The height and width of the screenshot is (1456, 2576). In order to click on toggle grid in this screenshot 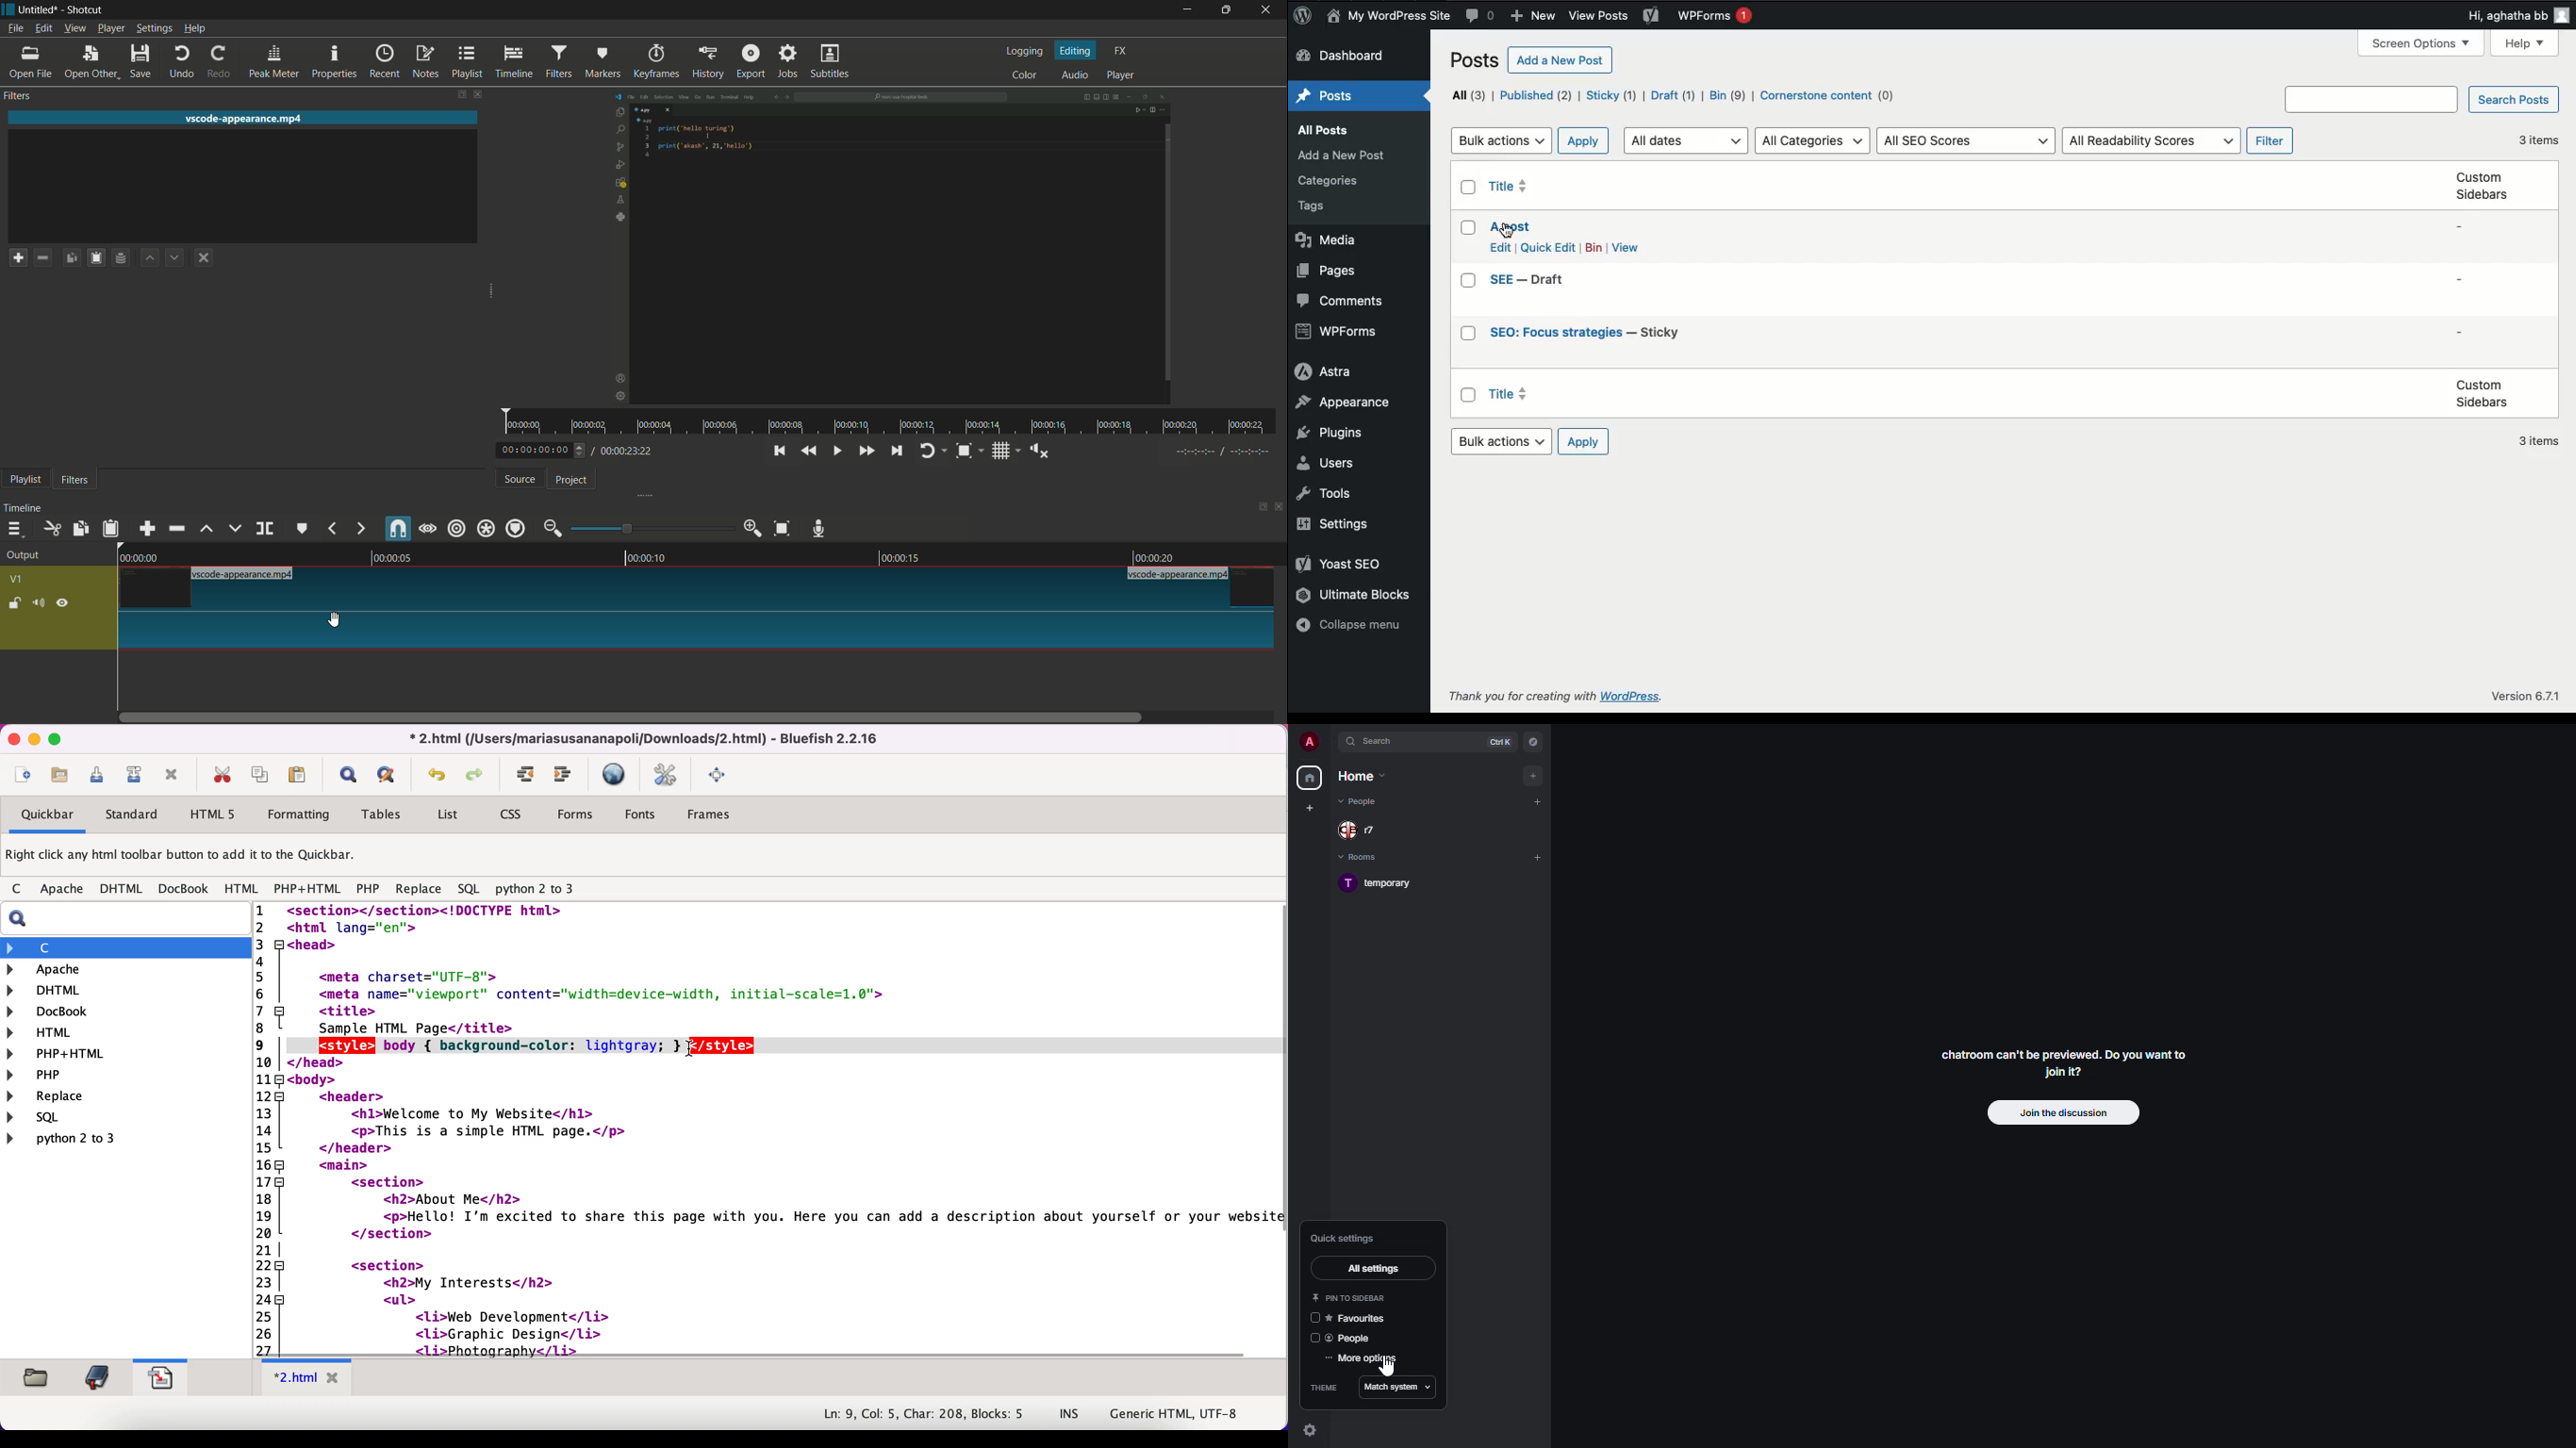, I will do `click(1000, 451)`.